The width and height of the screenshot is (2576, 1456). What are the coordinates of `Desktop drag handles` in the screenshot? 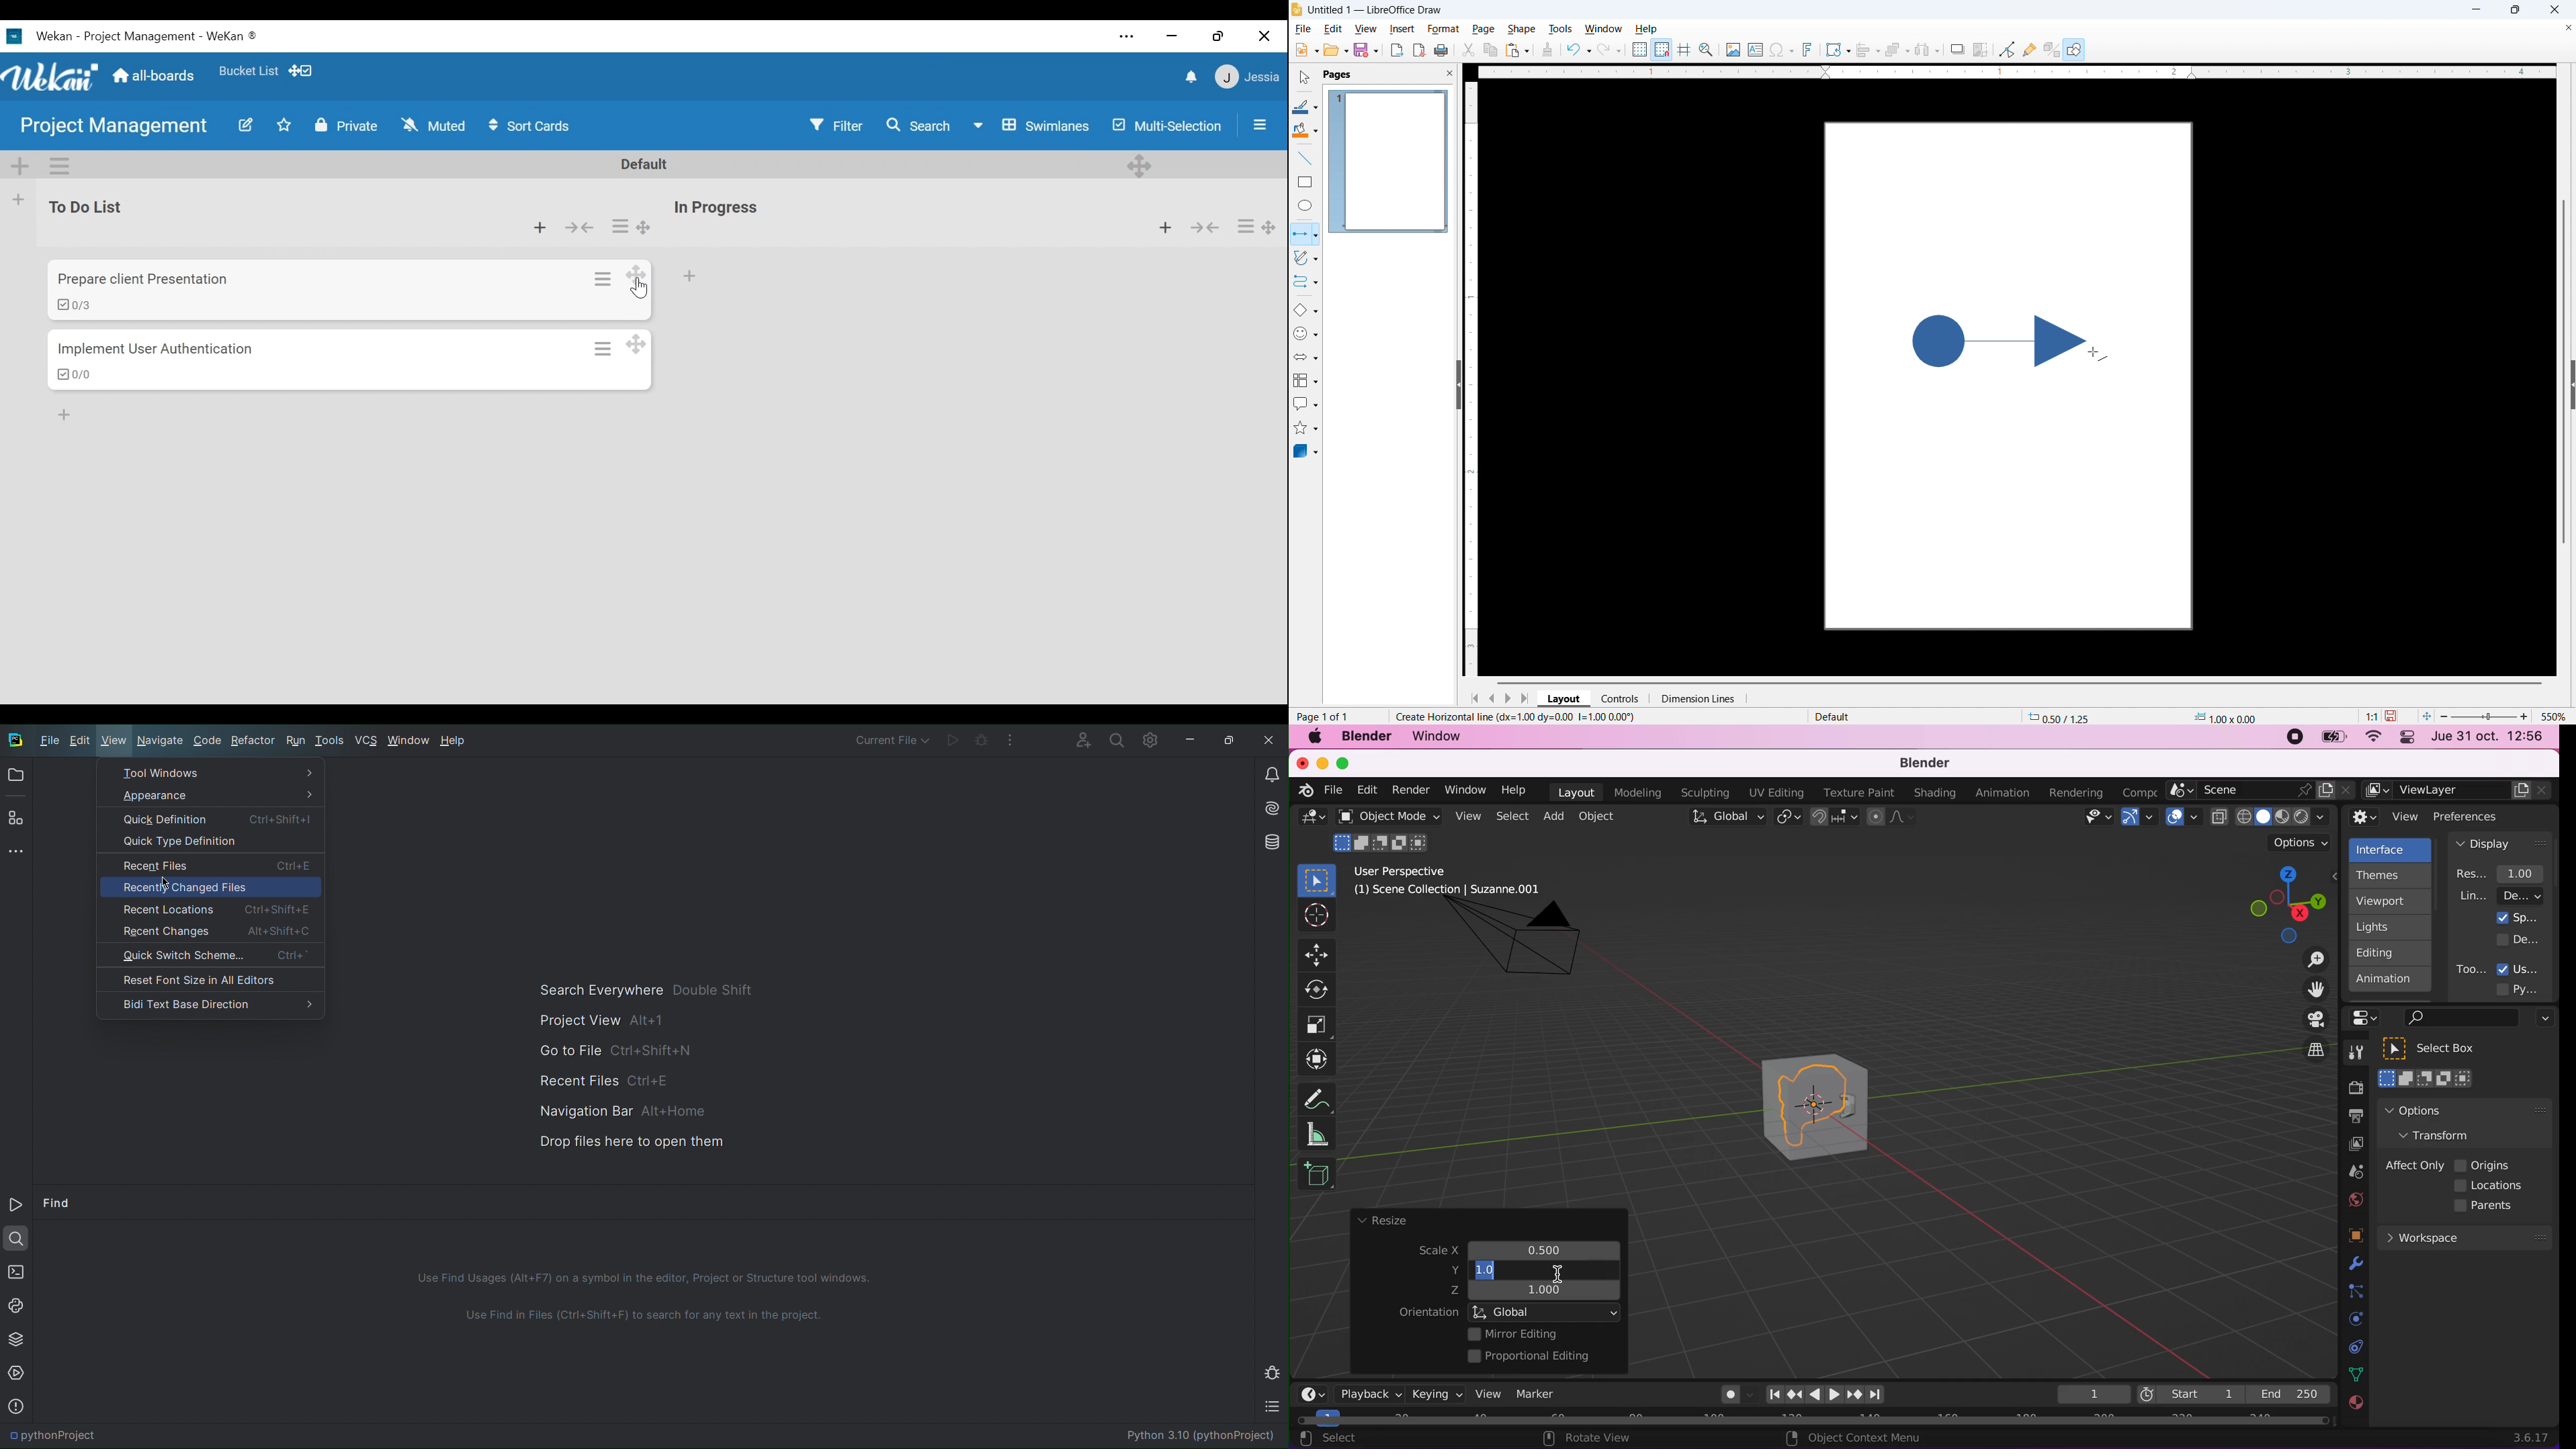 It's located at (637, 275).